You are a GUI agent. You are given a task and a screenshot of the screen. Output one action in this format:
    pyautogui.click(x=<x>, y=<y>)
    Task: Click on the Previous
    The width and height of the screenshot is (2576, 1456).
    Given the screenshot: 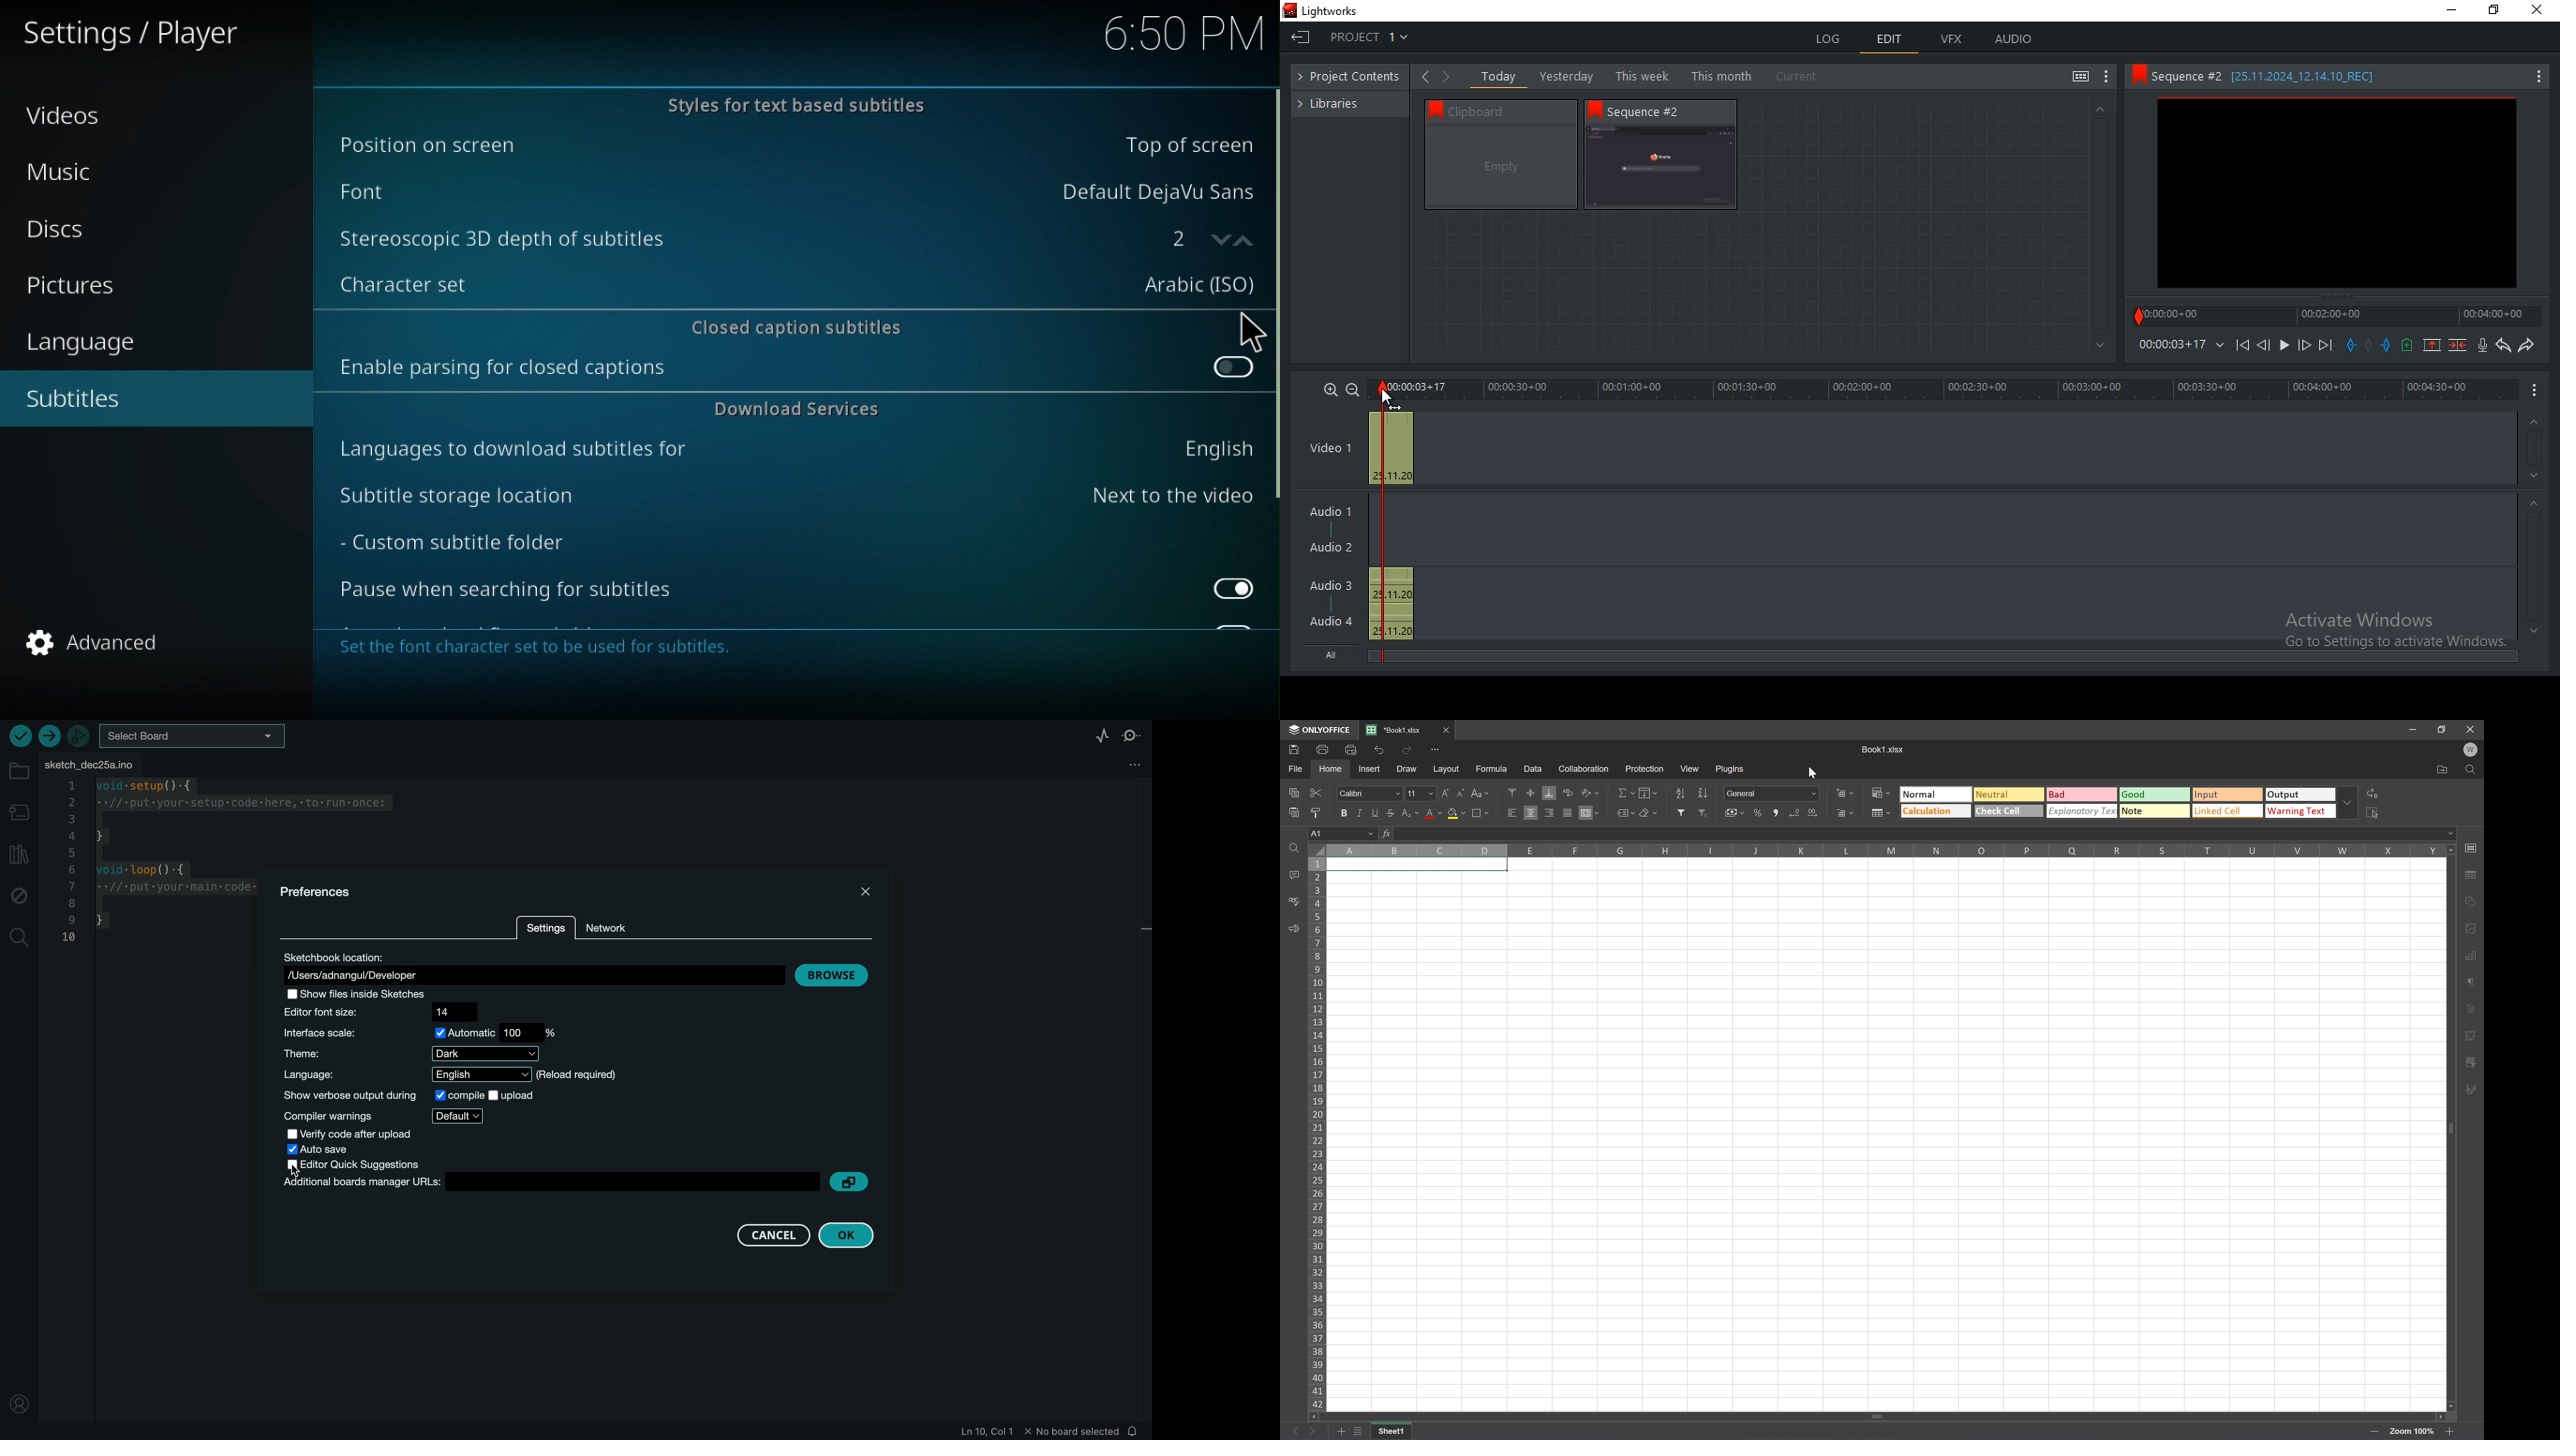 What is the action you would take?
    pyautogui.click(x=1290, y=1432)
    